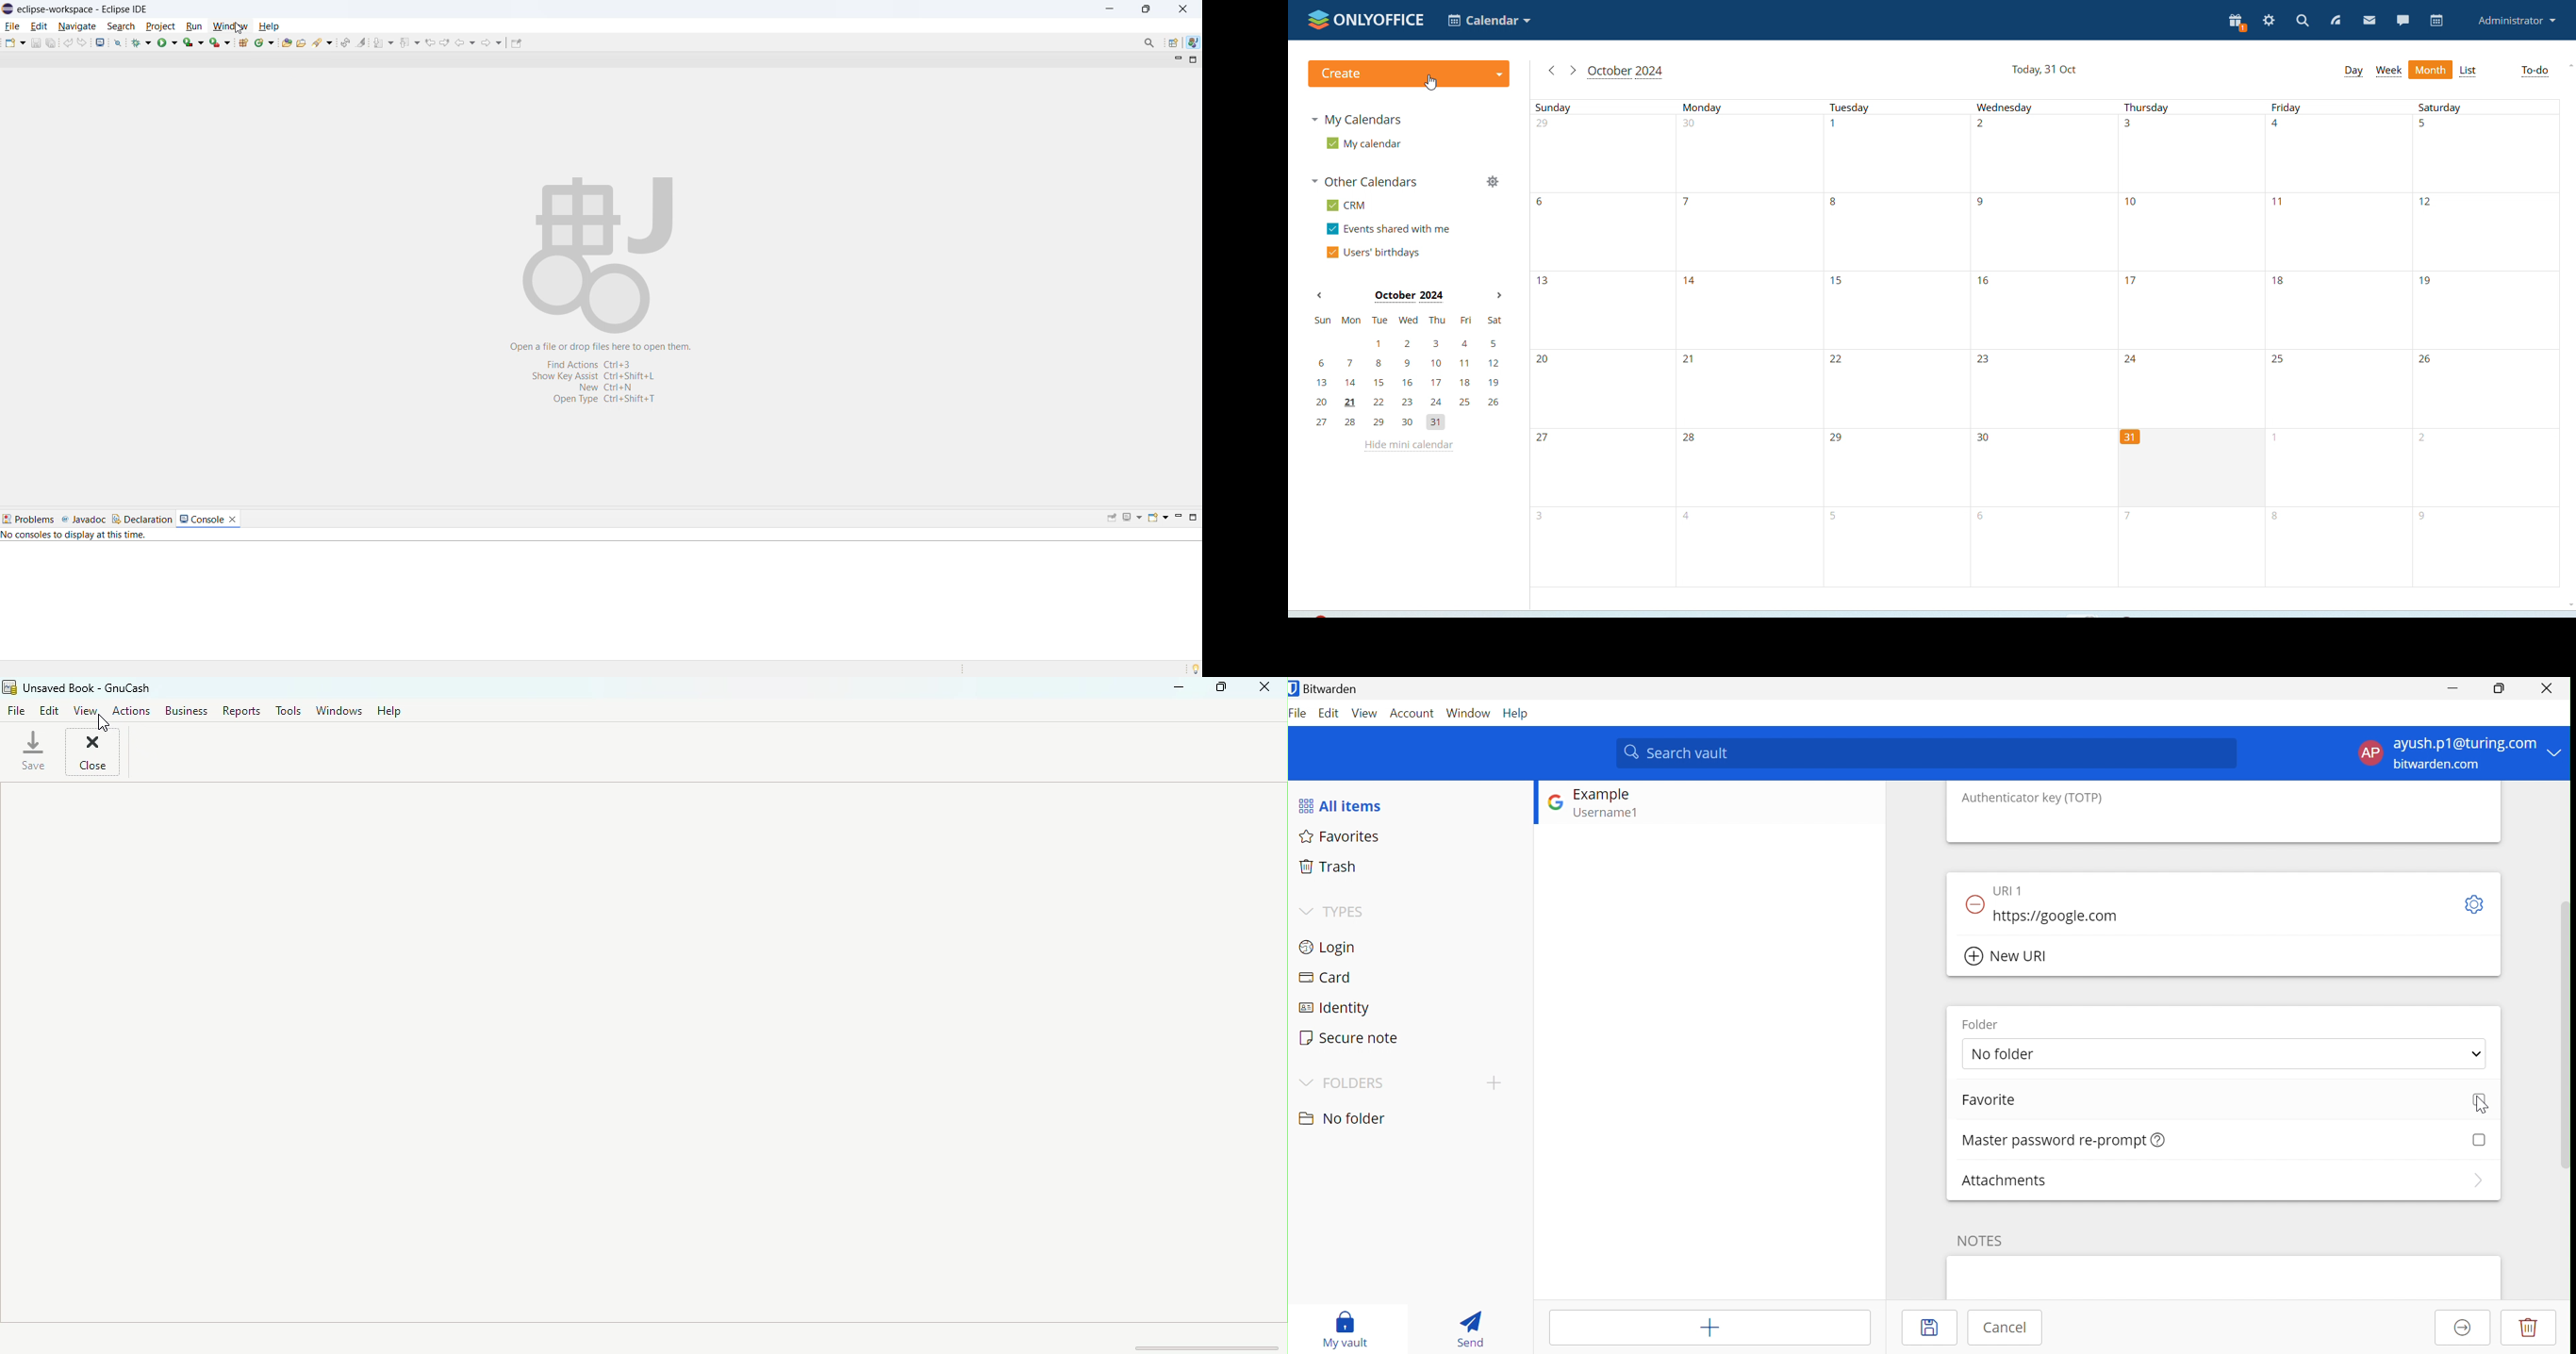  Describe the element at coordinates (1895, 344) in the screenshot. I see `Tuesdays` at that location.